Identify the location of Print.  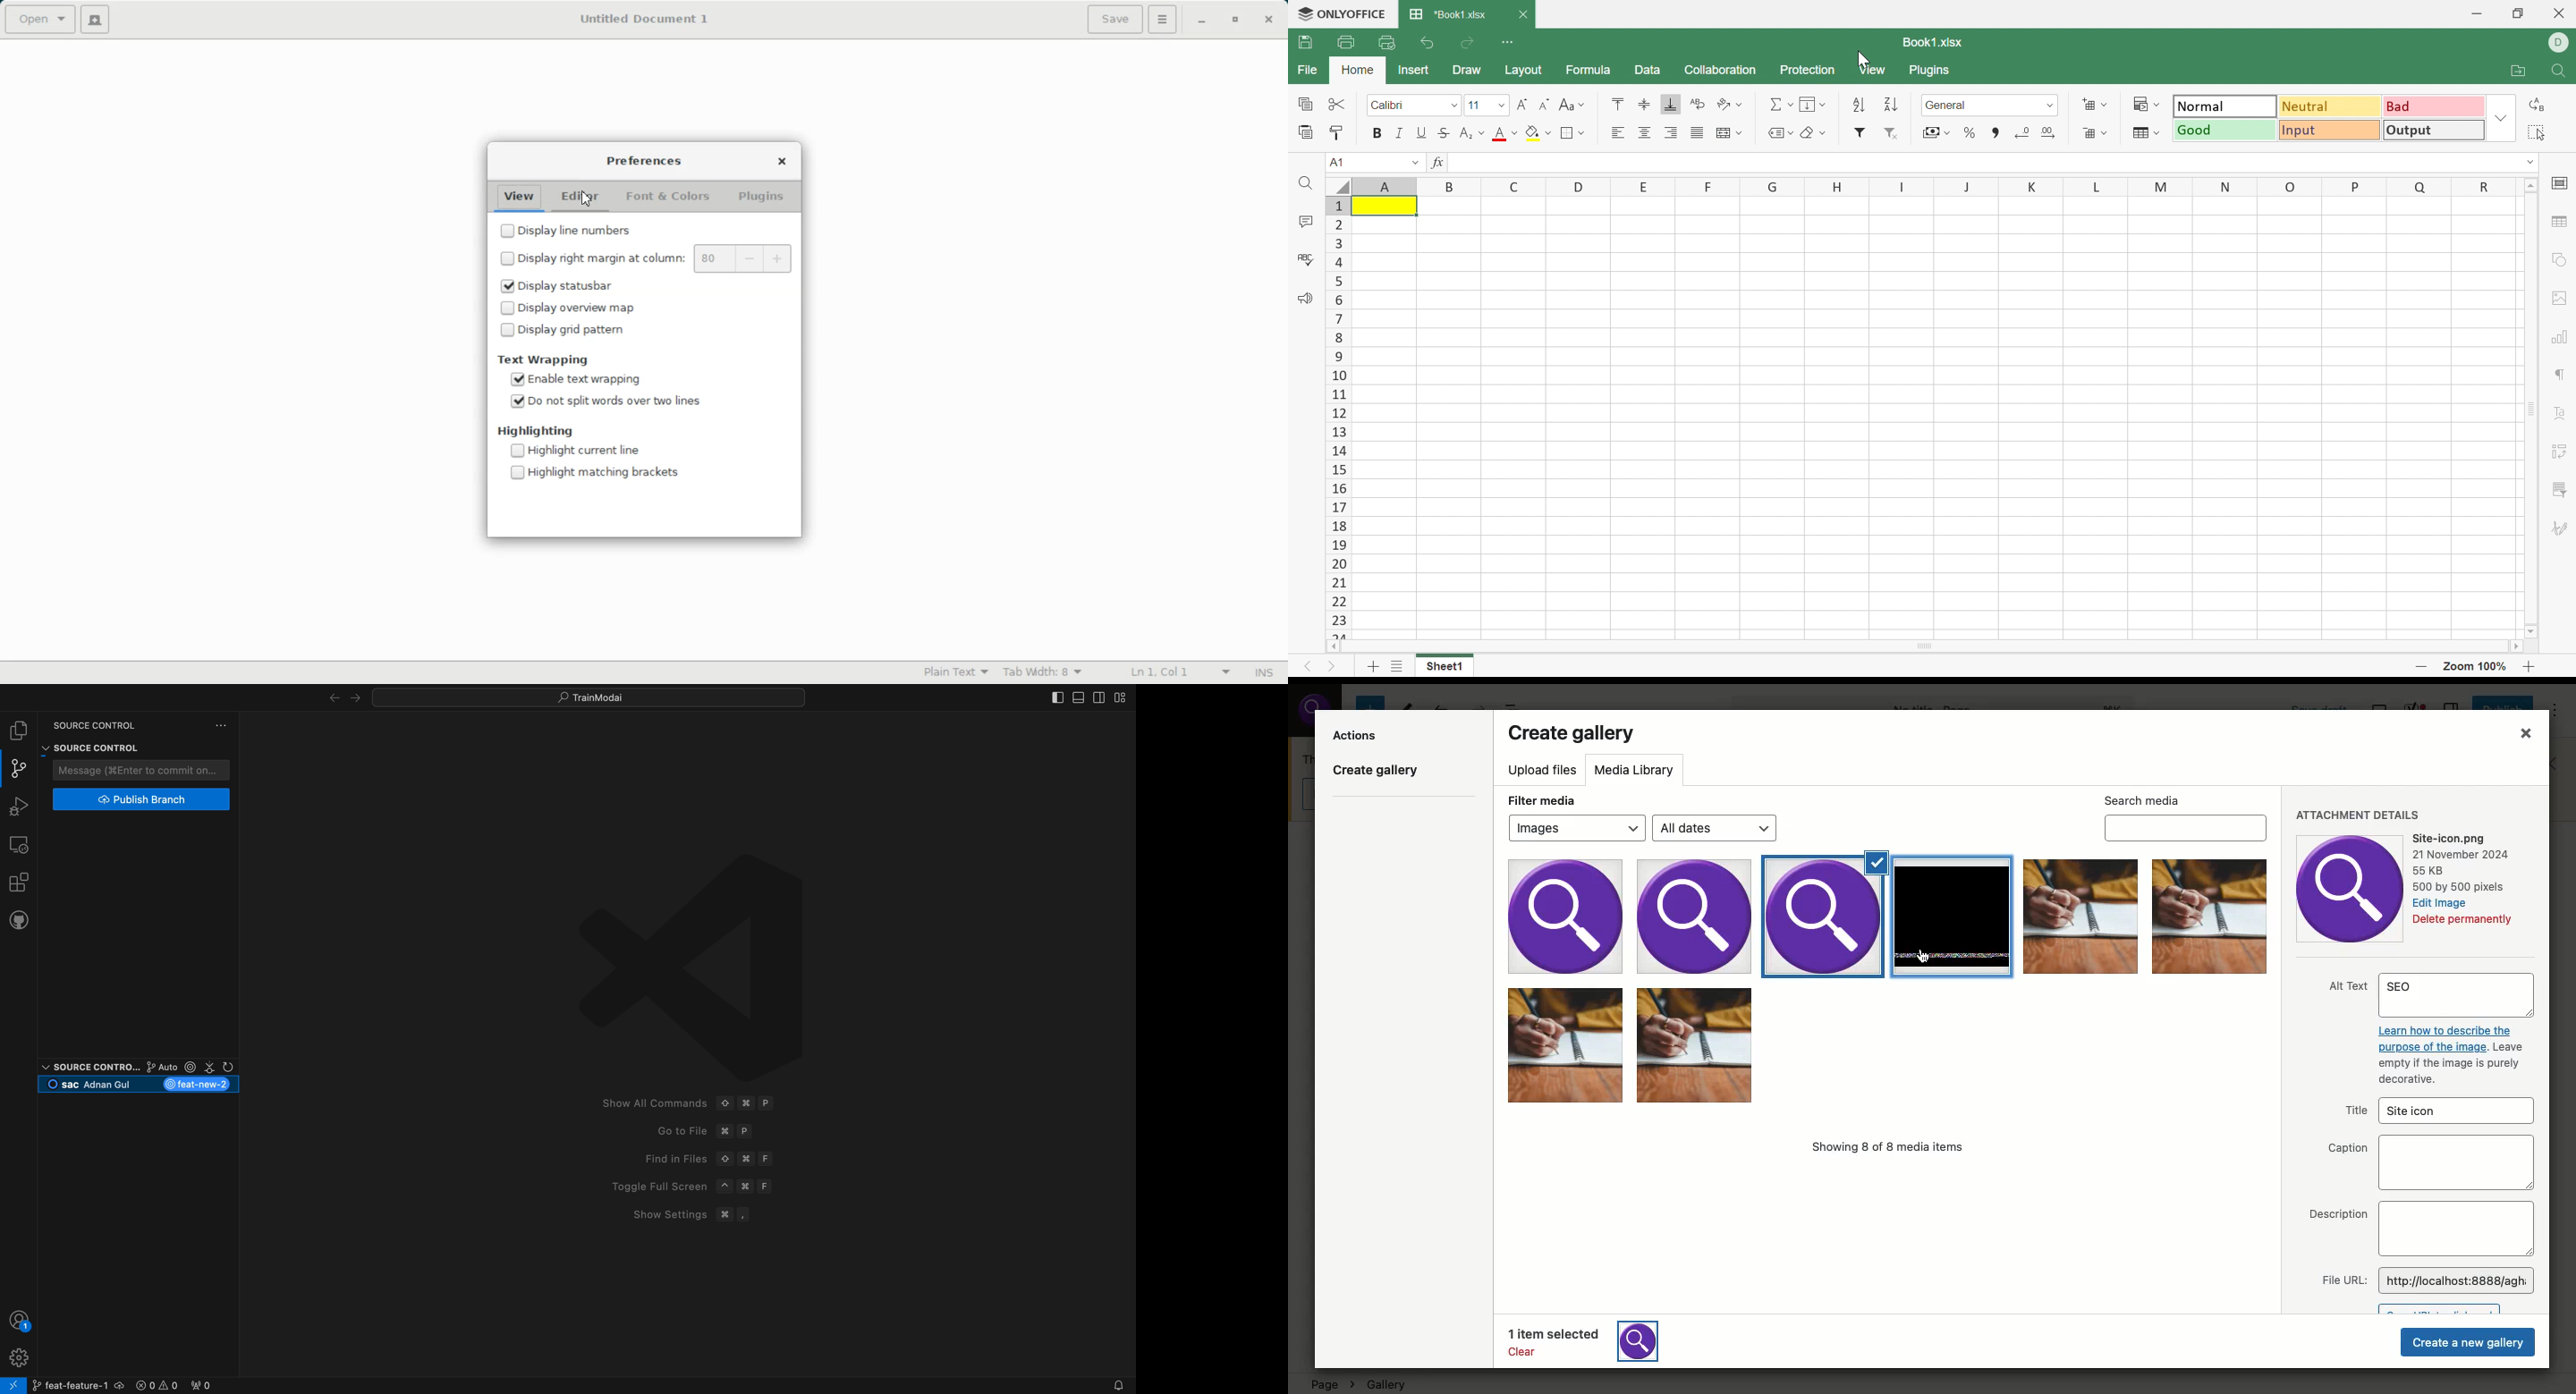
(1345, 40).